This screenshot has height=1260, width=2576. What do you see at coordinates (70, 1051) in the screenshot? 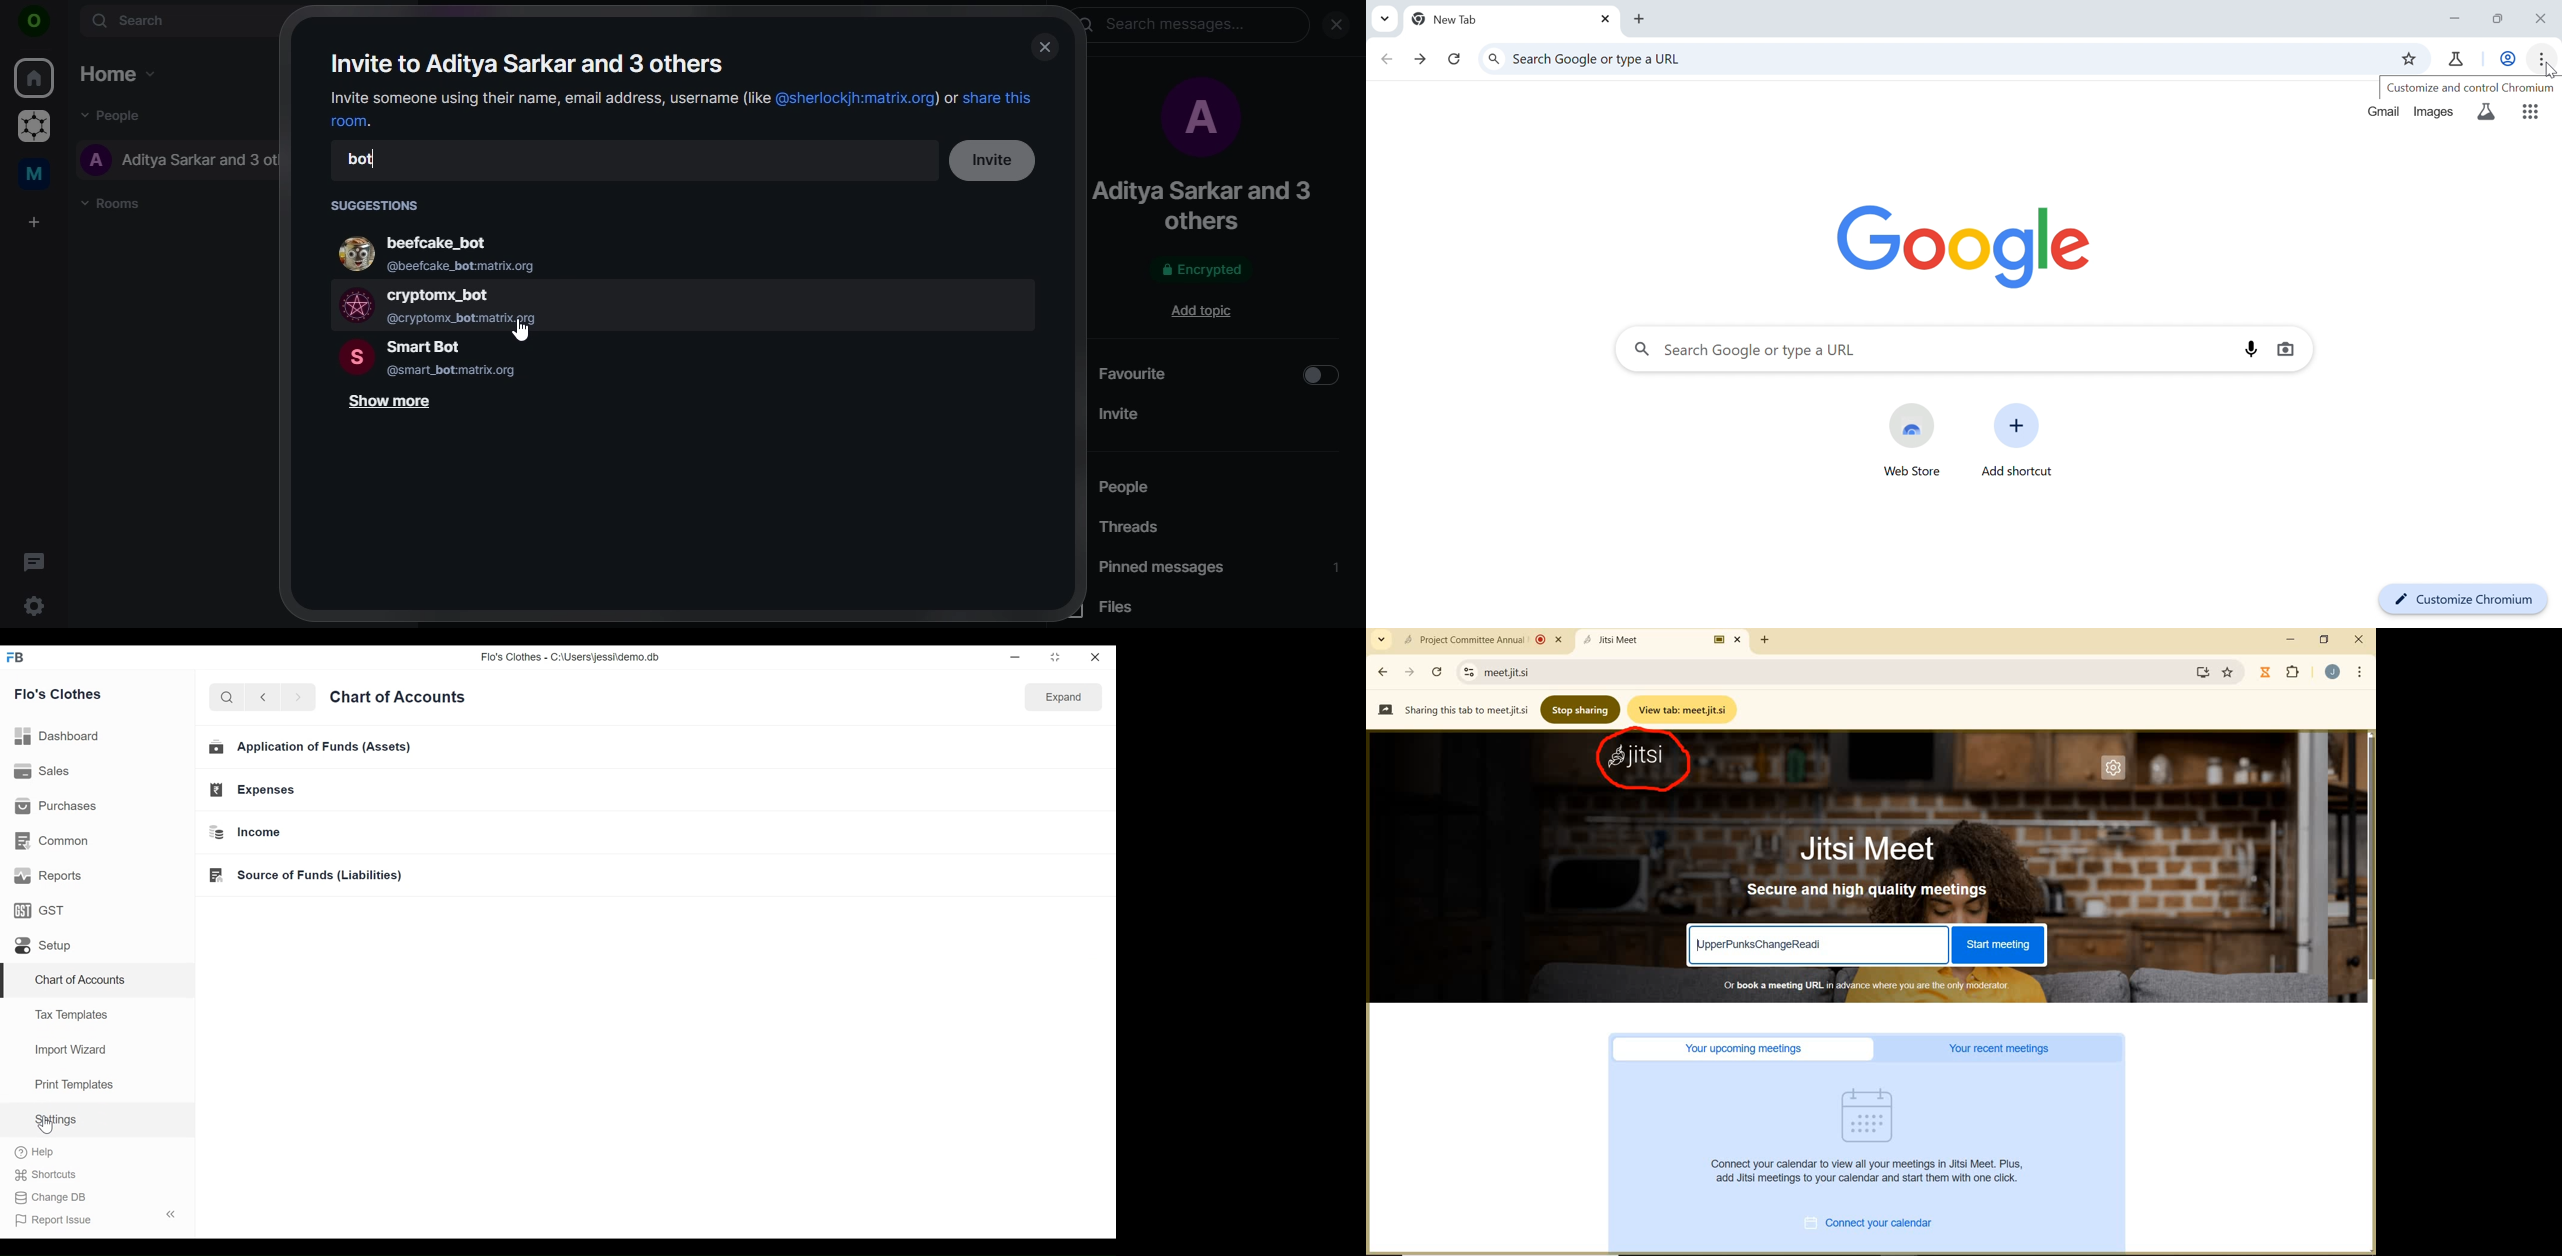
I see `Import Wizard` at bounding box center [70, 1051].